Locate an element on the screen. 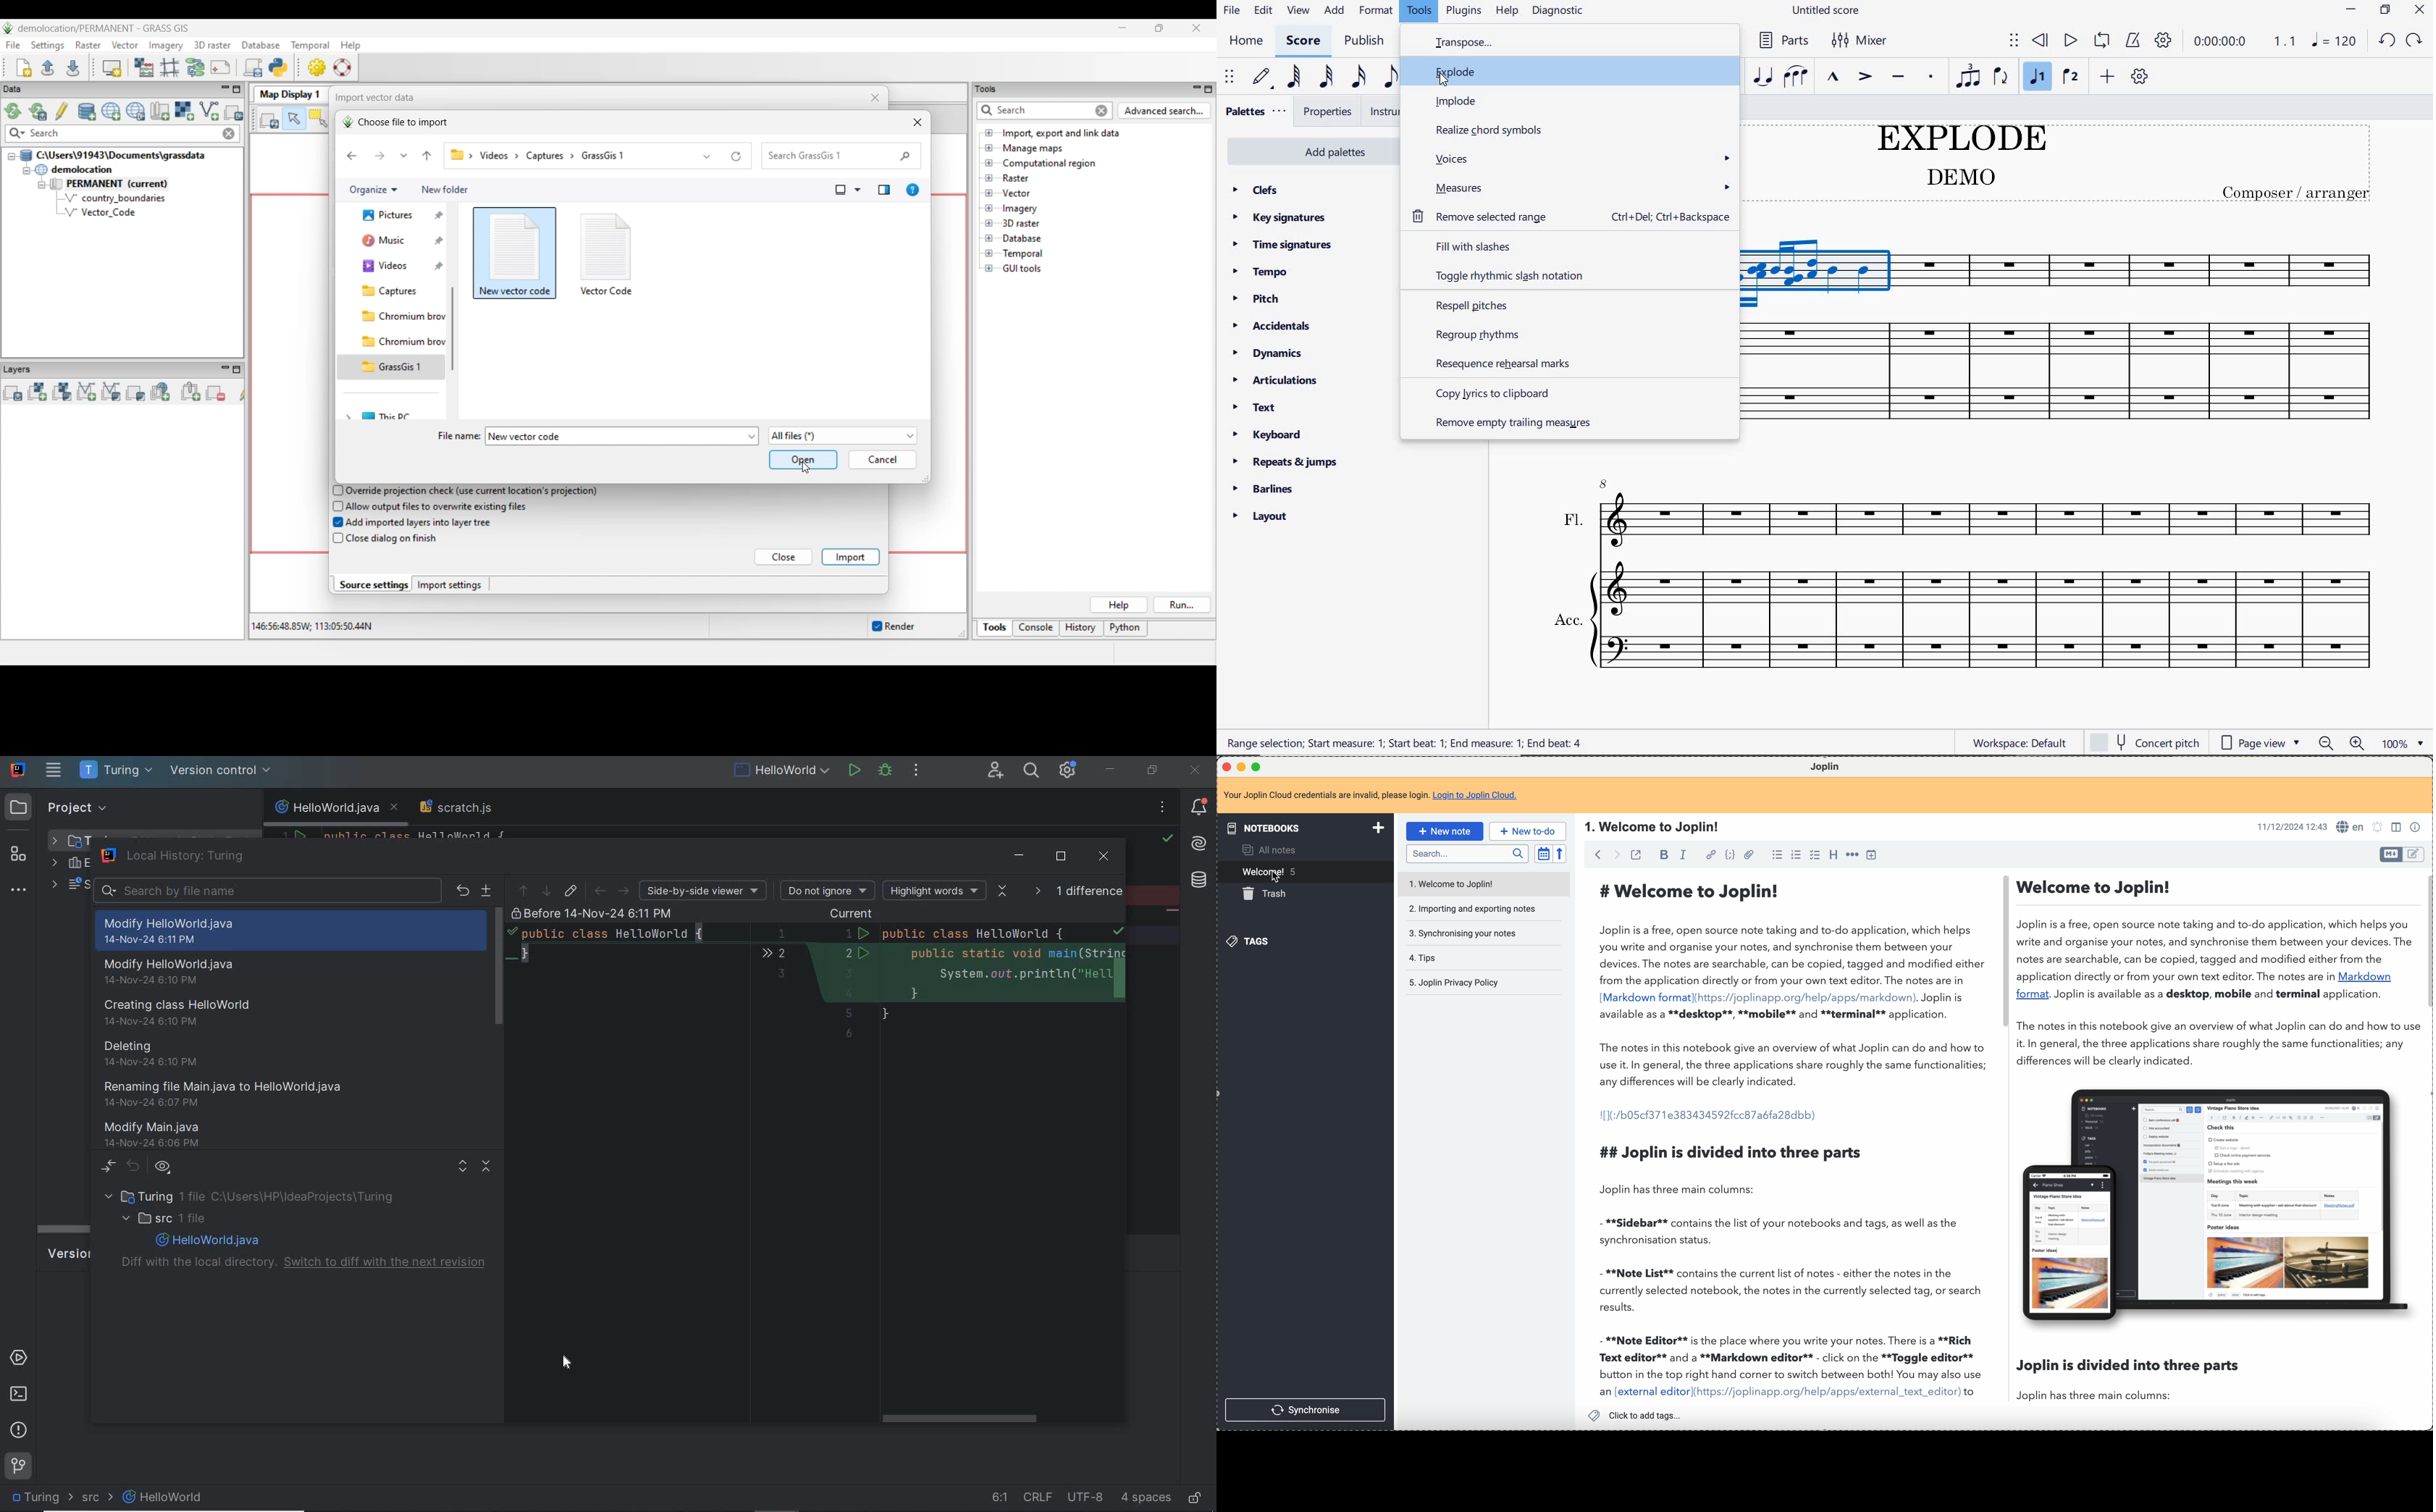 Image resolution: width=2436 pixels, height=1512 pixels. trash is located at coordinates (1270, 895).